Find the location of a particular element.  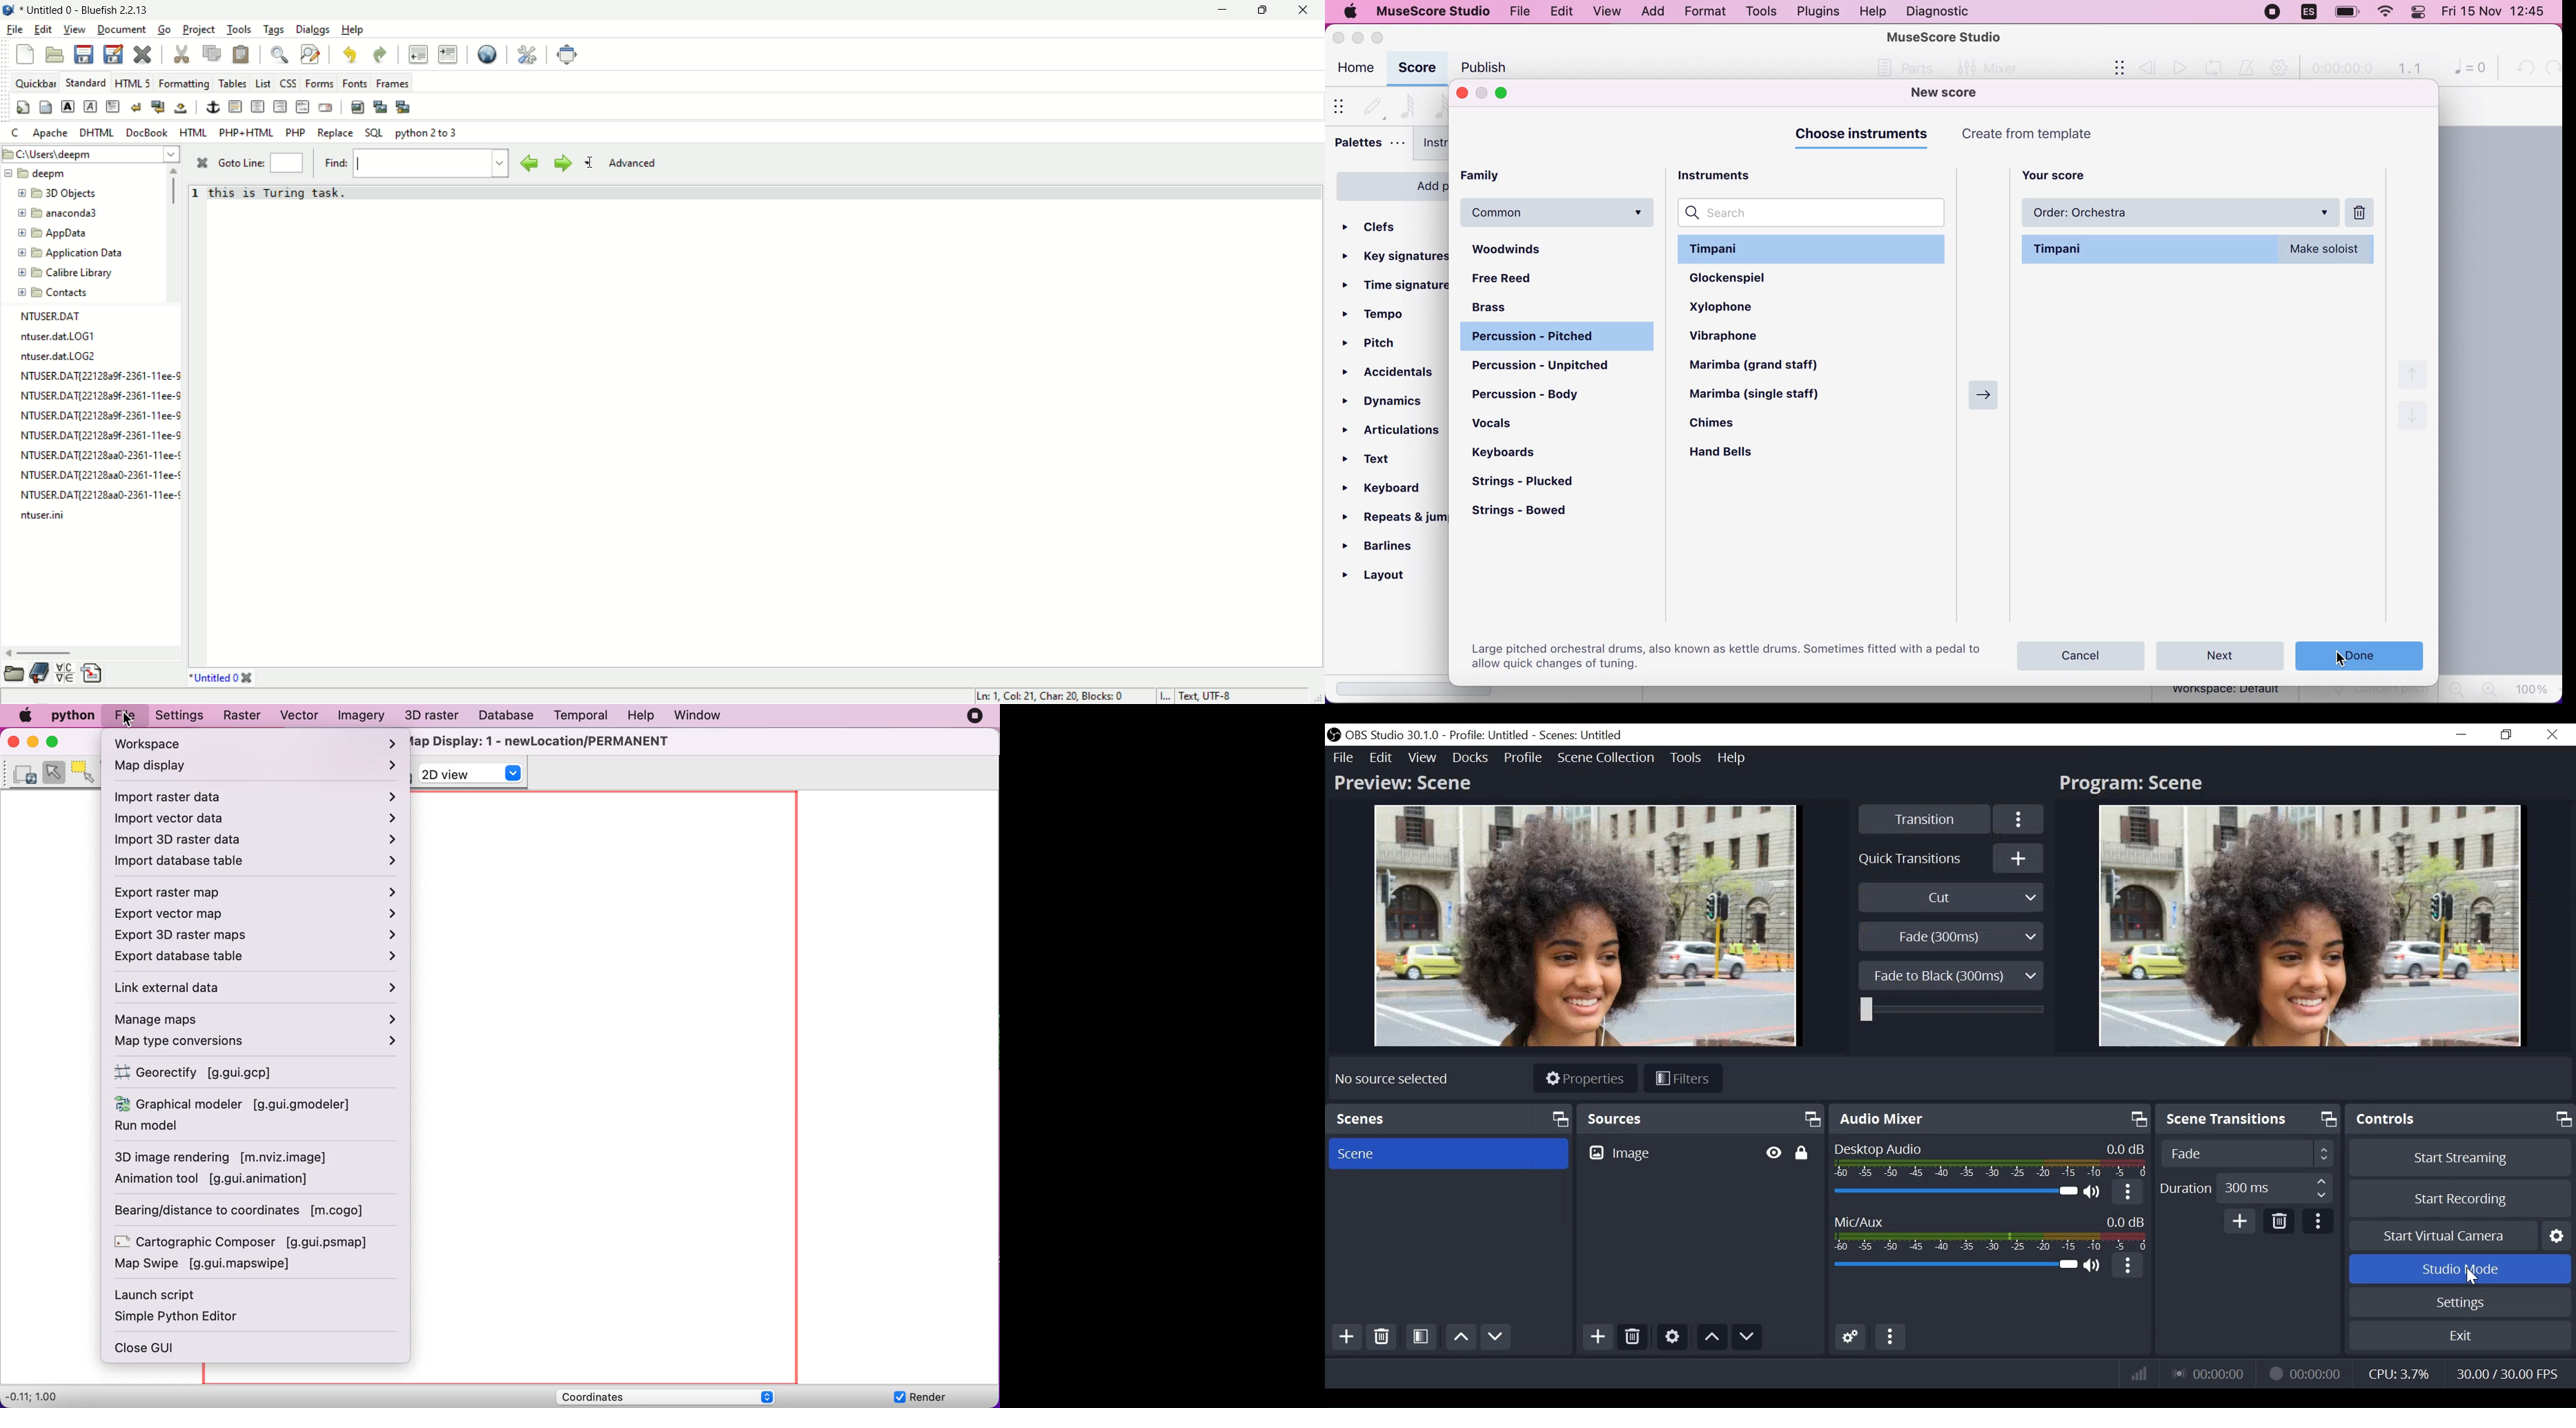

Ln: 1, Col: 21, Char: 20, Blocks: 0 is located at coordinates (1052, 694).